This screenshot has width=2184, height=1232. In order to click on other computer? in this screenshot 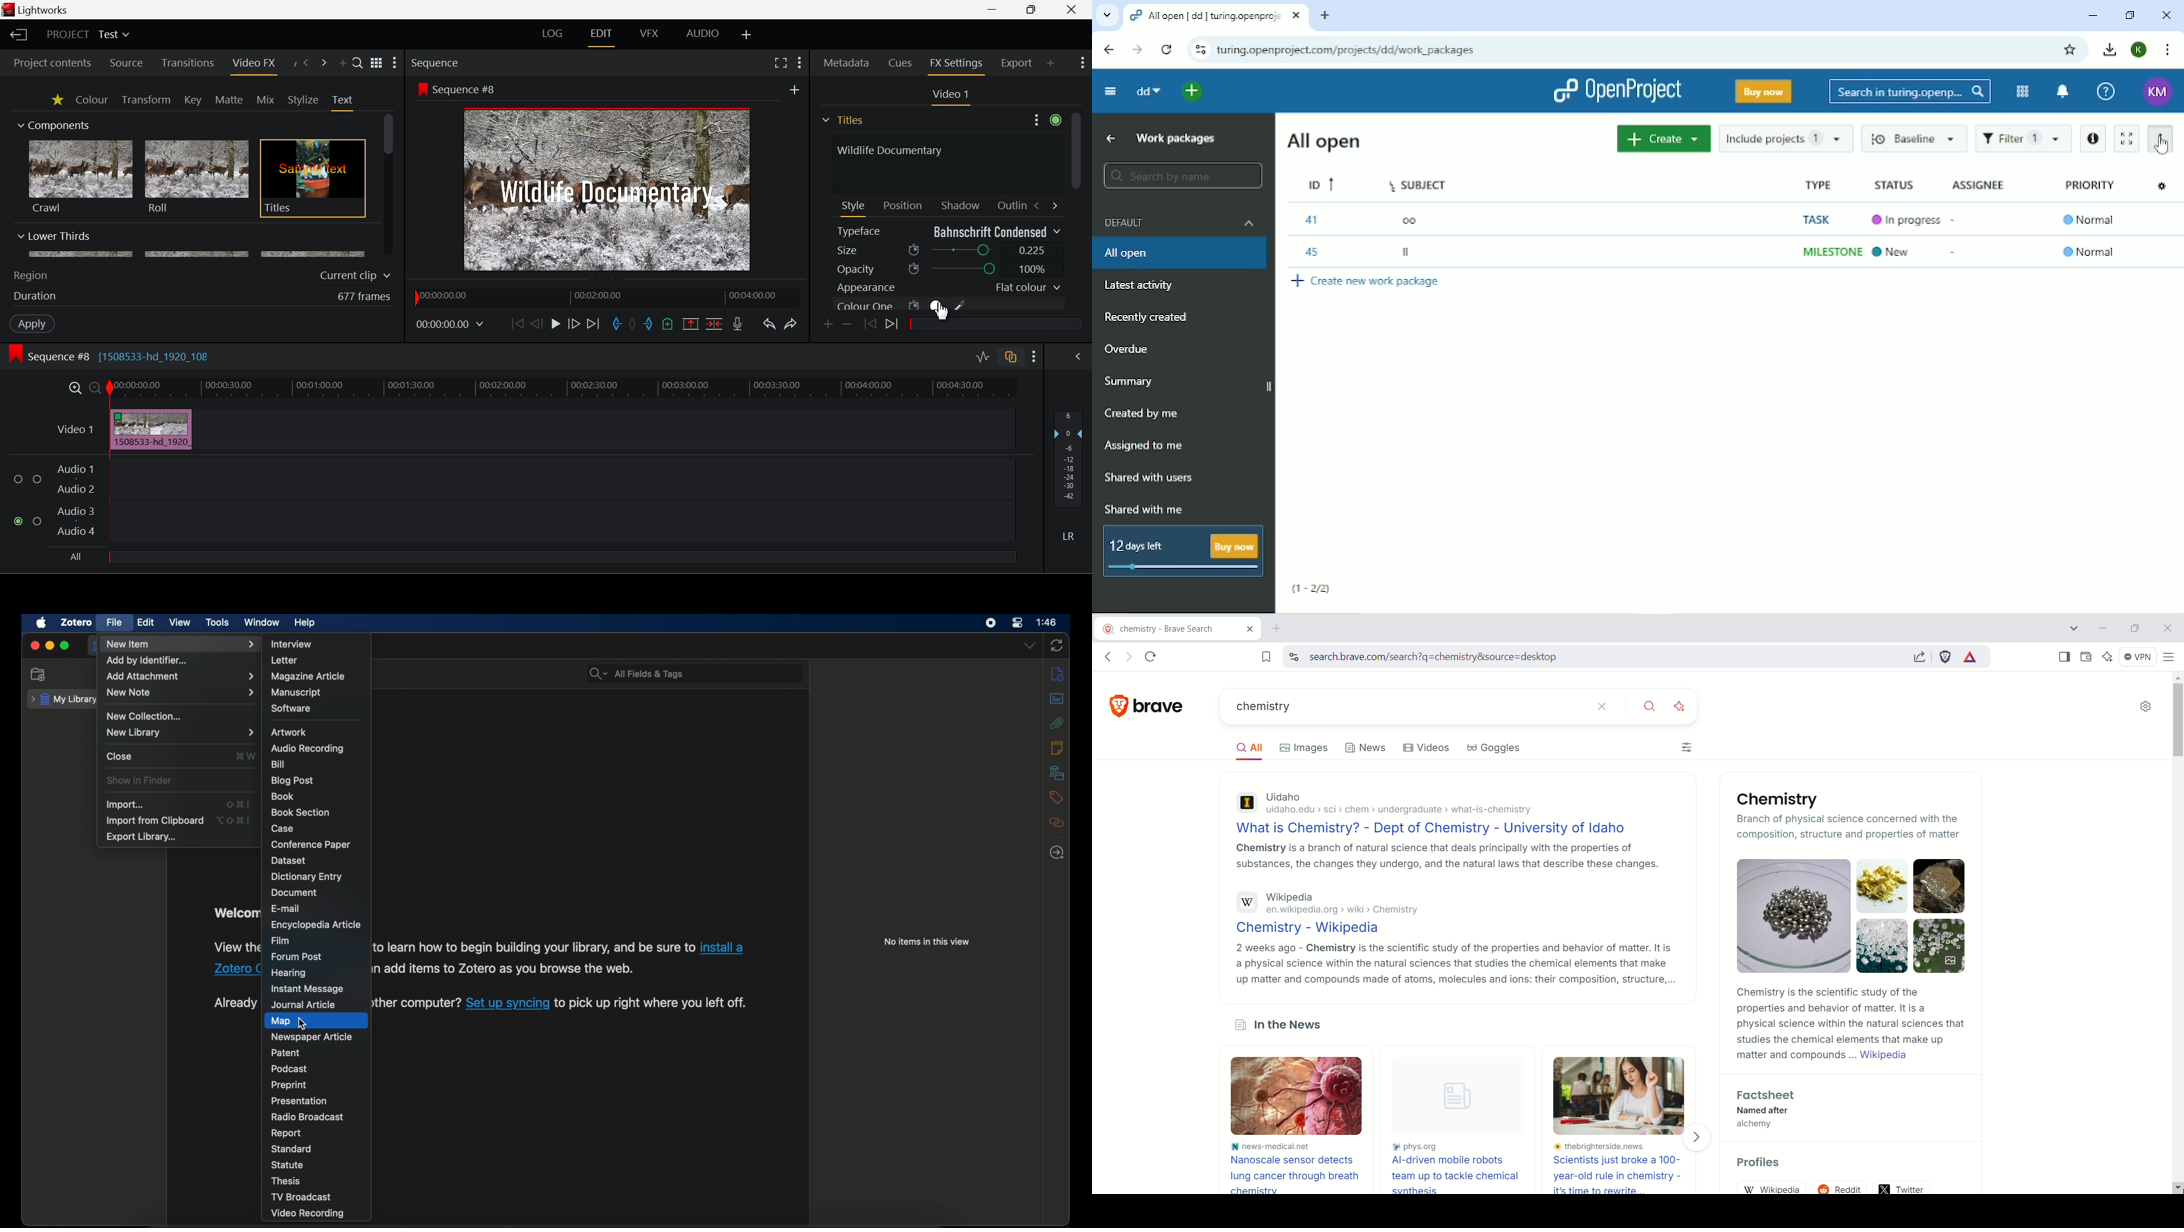, I will do `click(422, 1003)`.